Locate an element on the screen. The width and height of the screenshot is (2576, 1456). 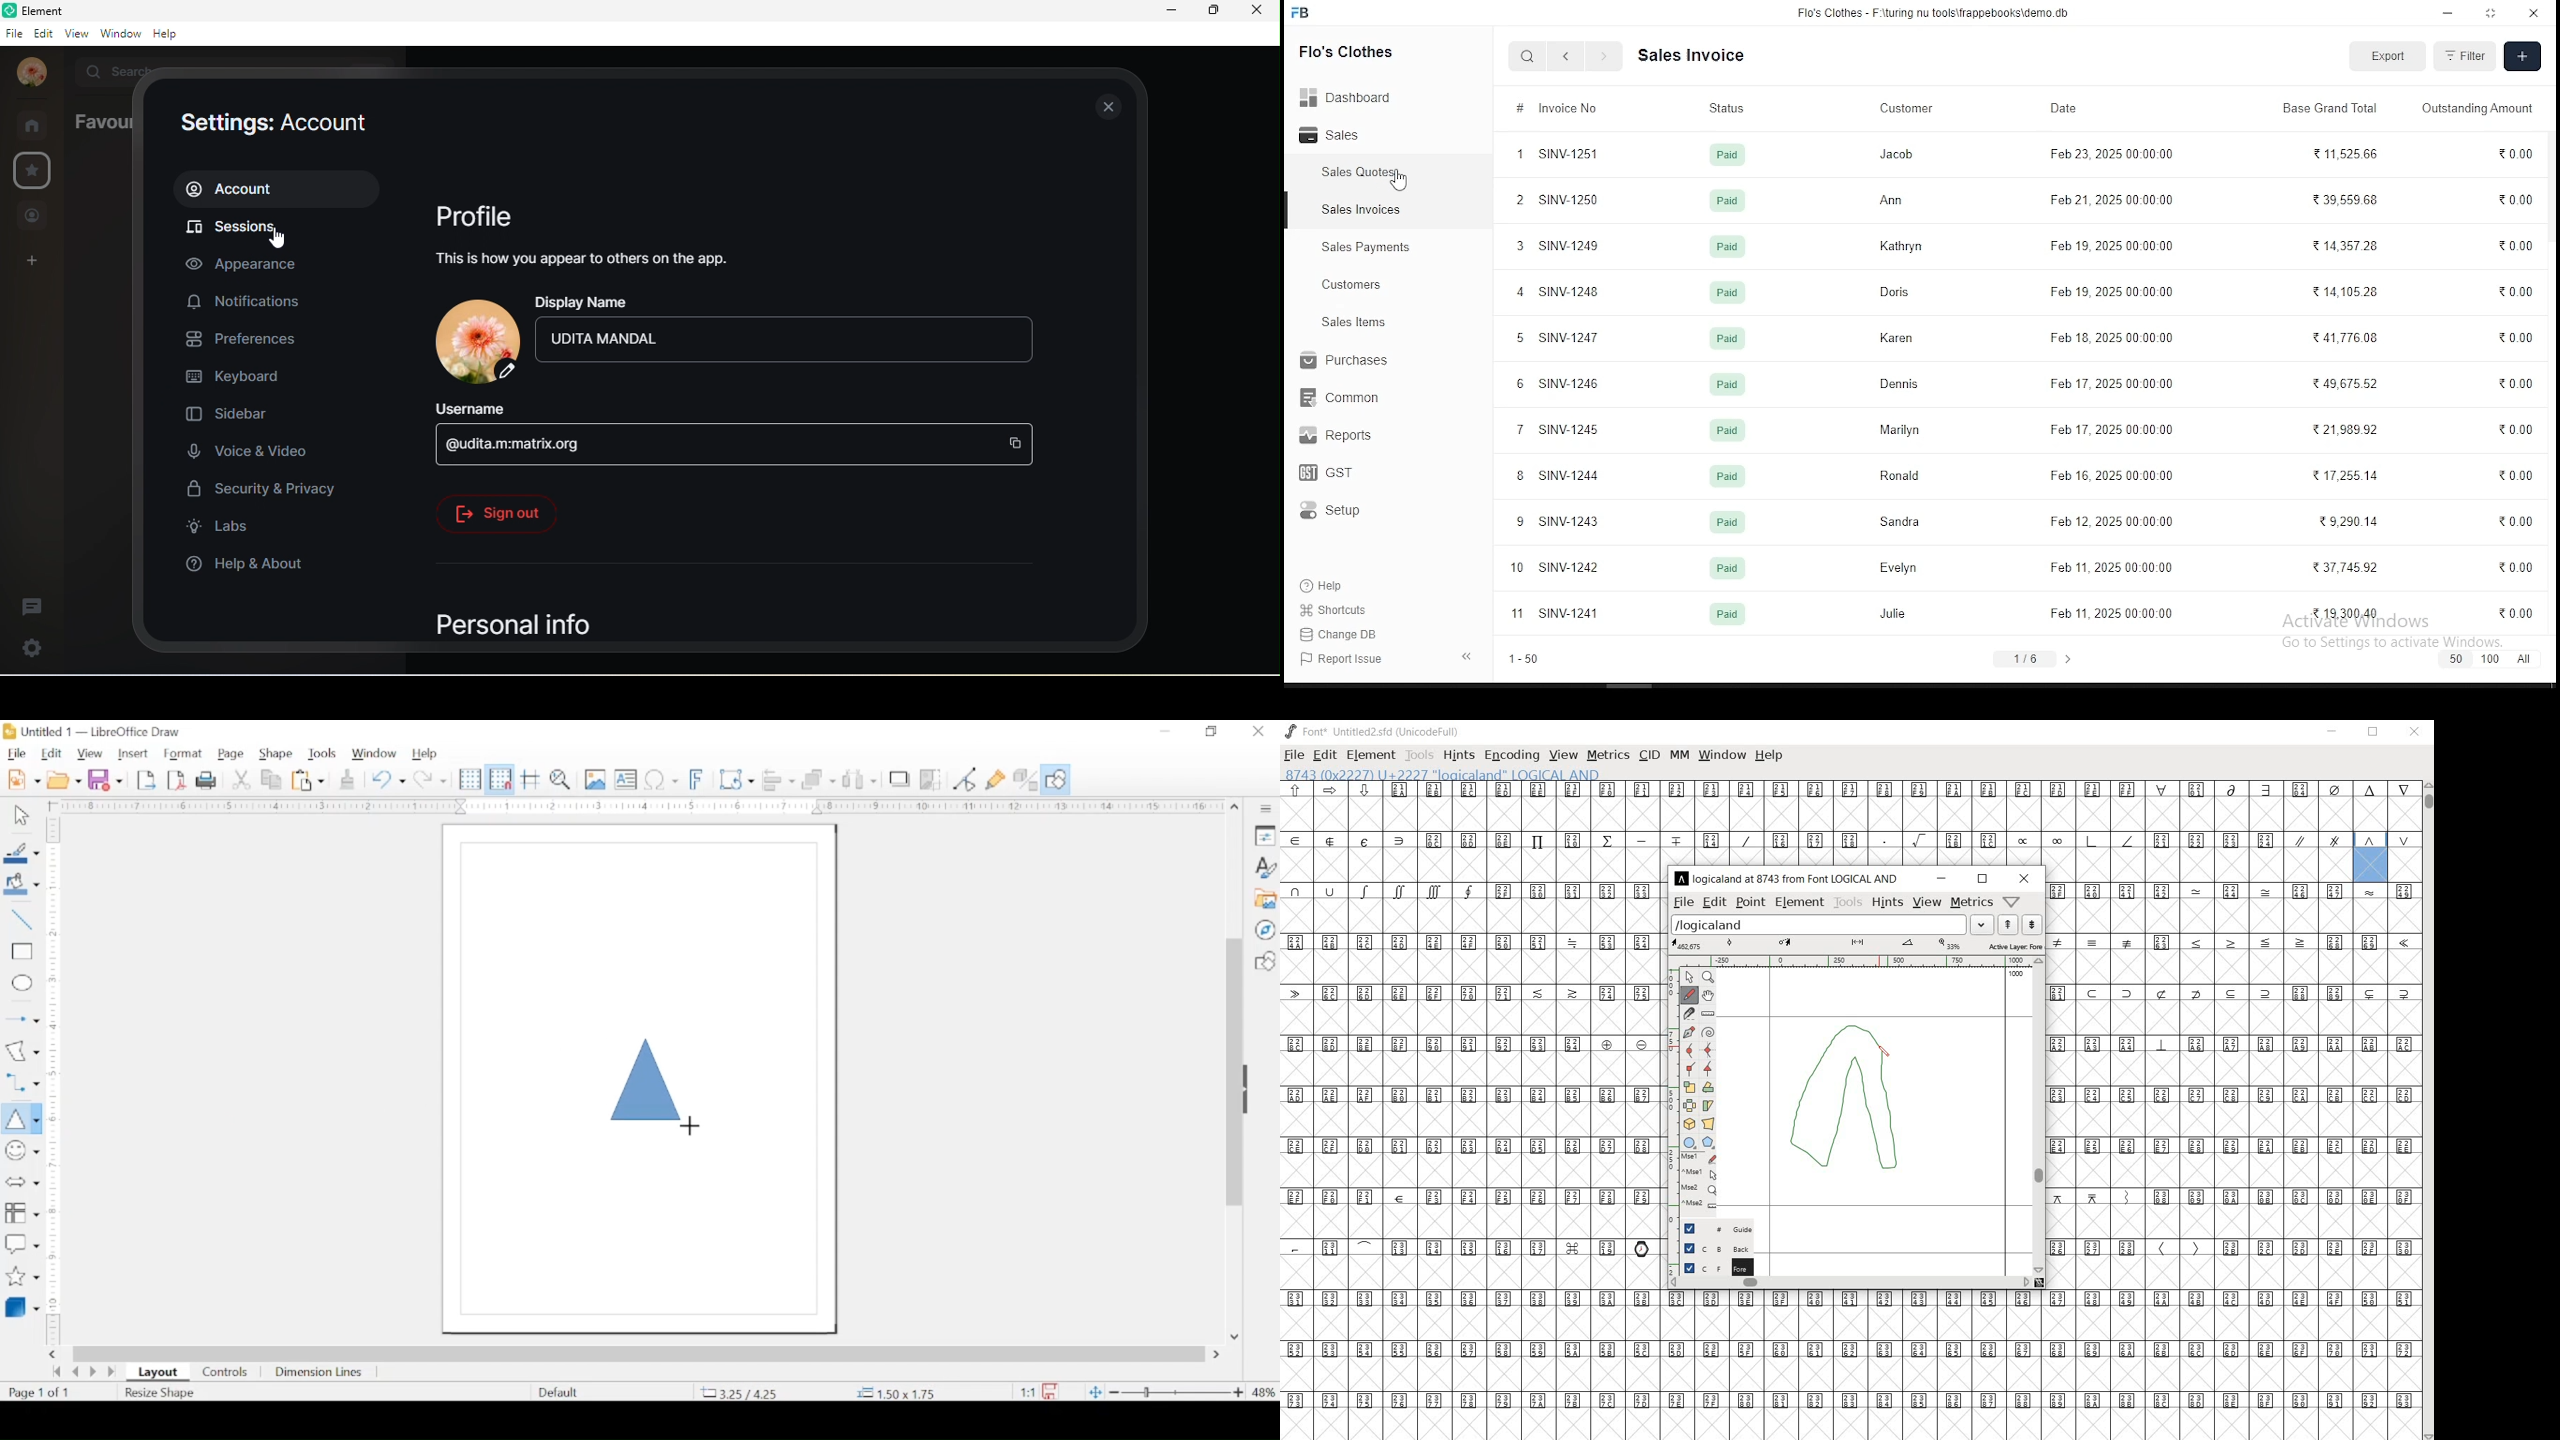
insert image is located at coordinates (596, 780).